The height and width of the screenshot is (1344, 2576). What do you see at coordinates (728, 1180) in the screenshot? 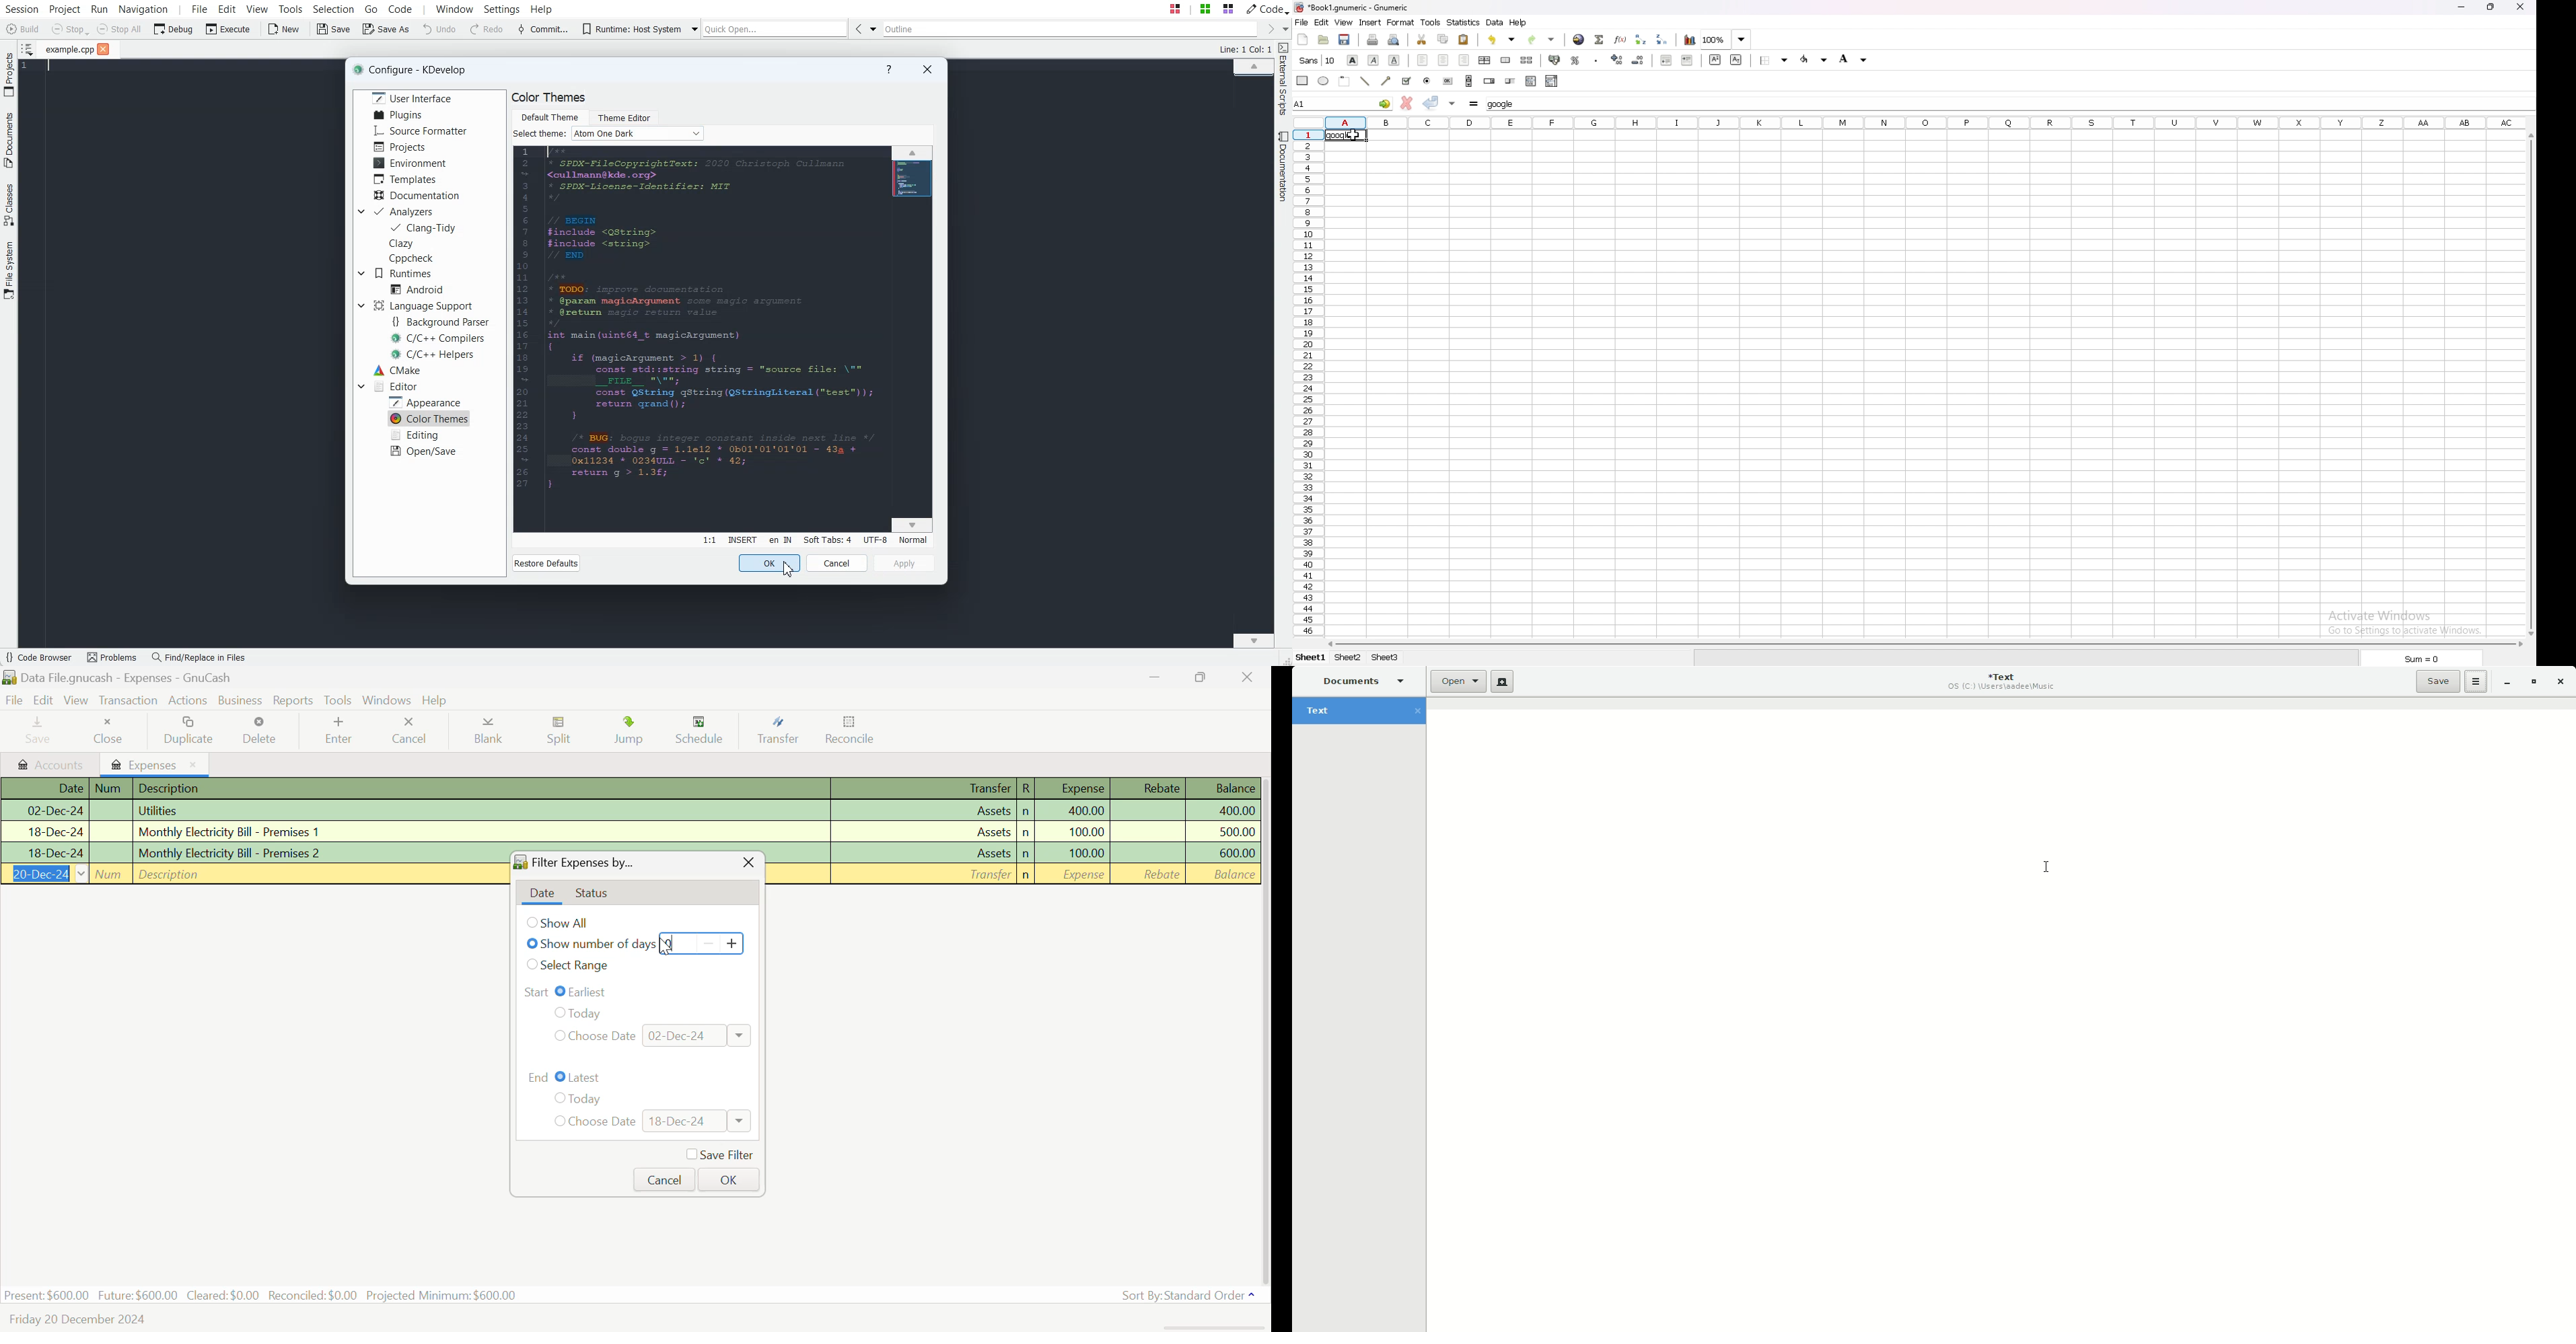
I see `OK` at bounding box center [728, 1180].